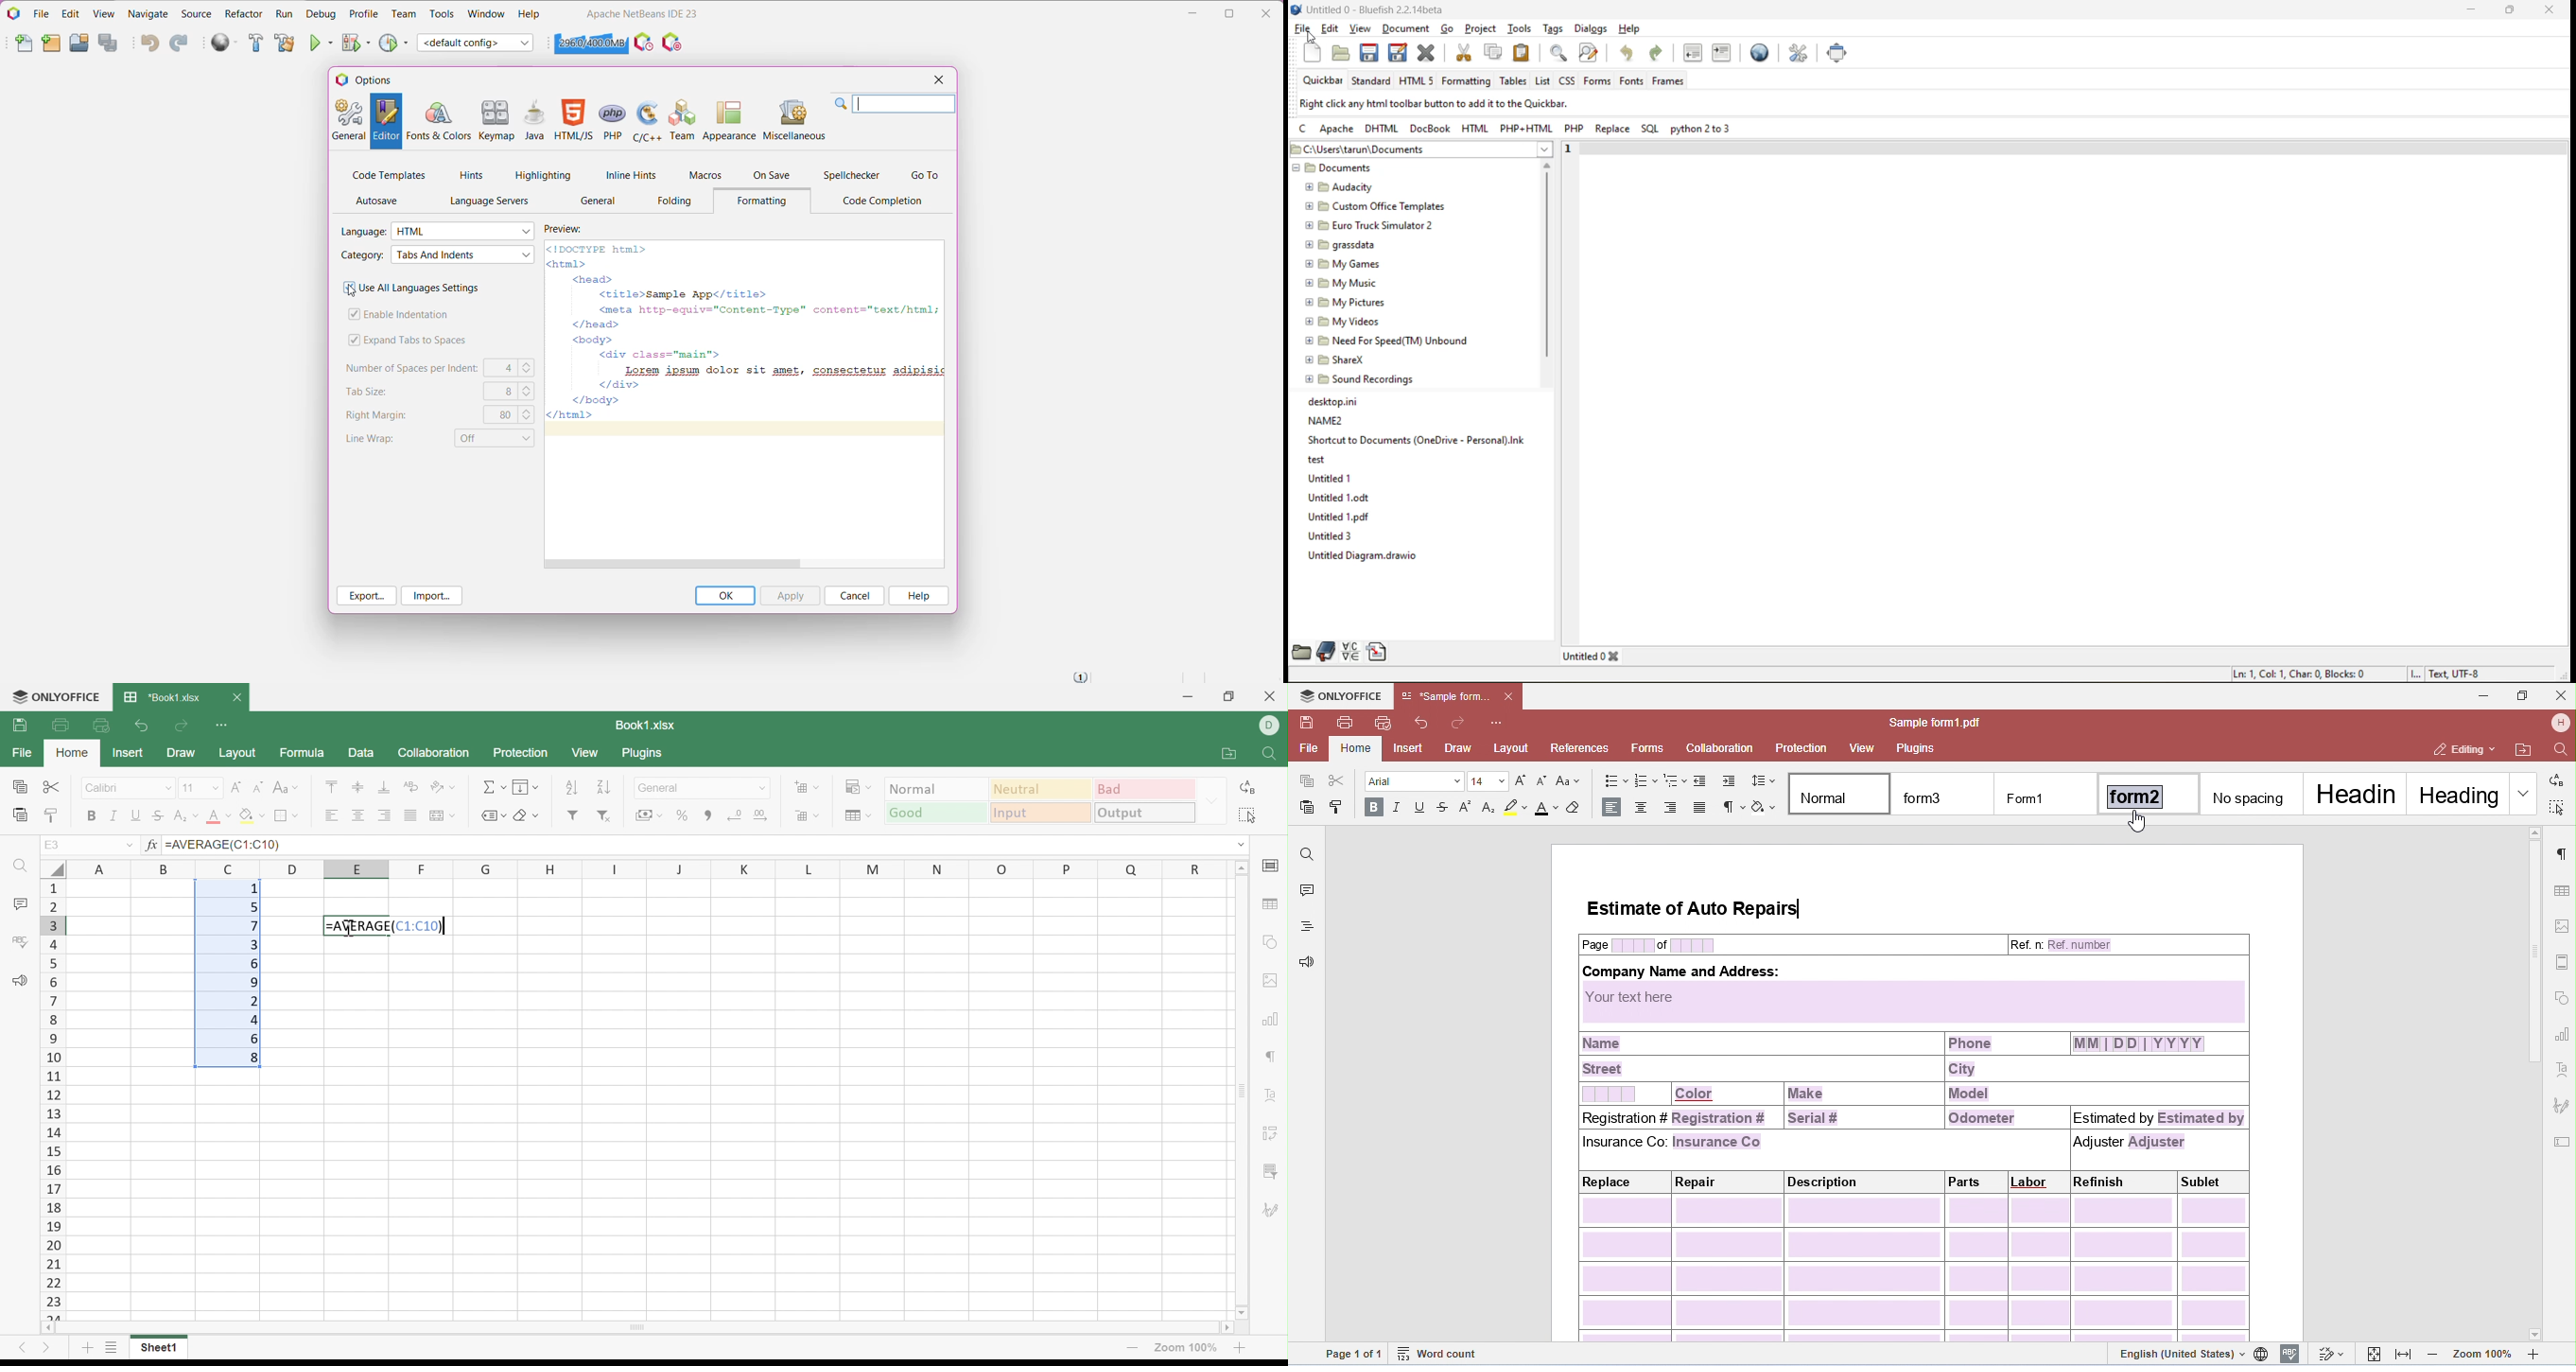 The image size is (2576, 1372). What do you see at coordinates (605, 817) in the screenshot?
I see `Remove filter` at bounding box center [605, 817].